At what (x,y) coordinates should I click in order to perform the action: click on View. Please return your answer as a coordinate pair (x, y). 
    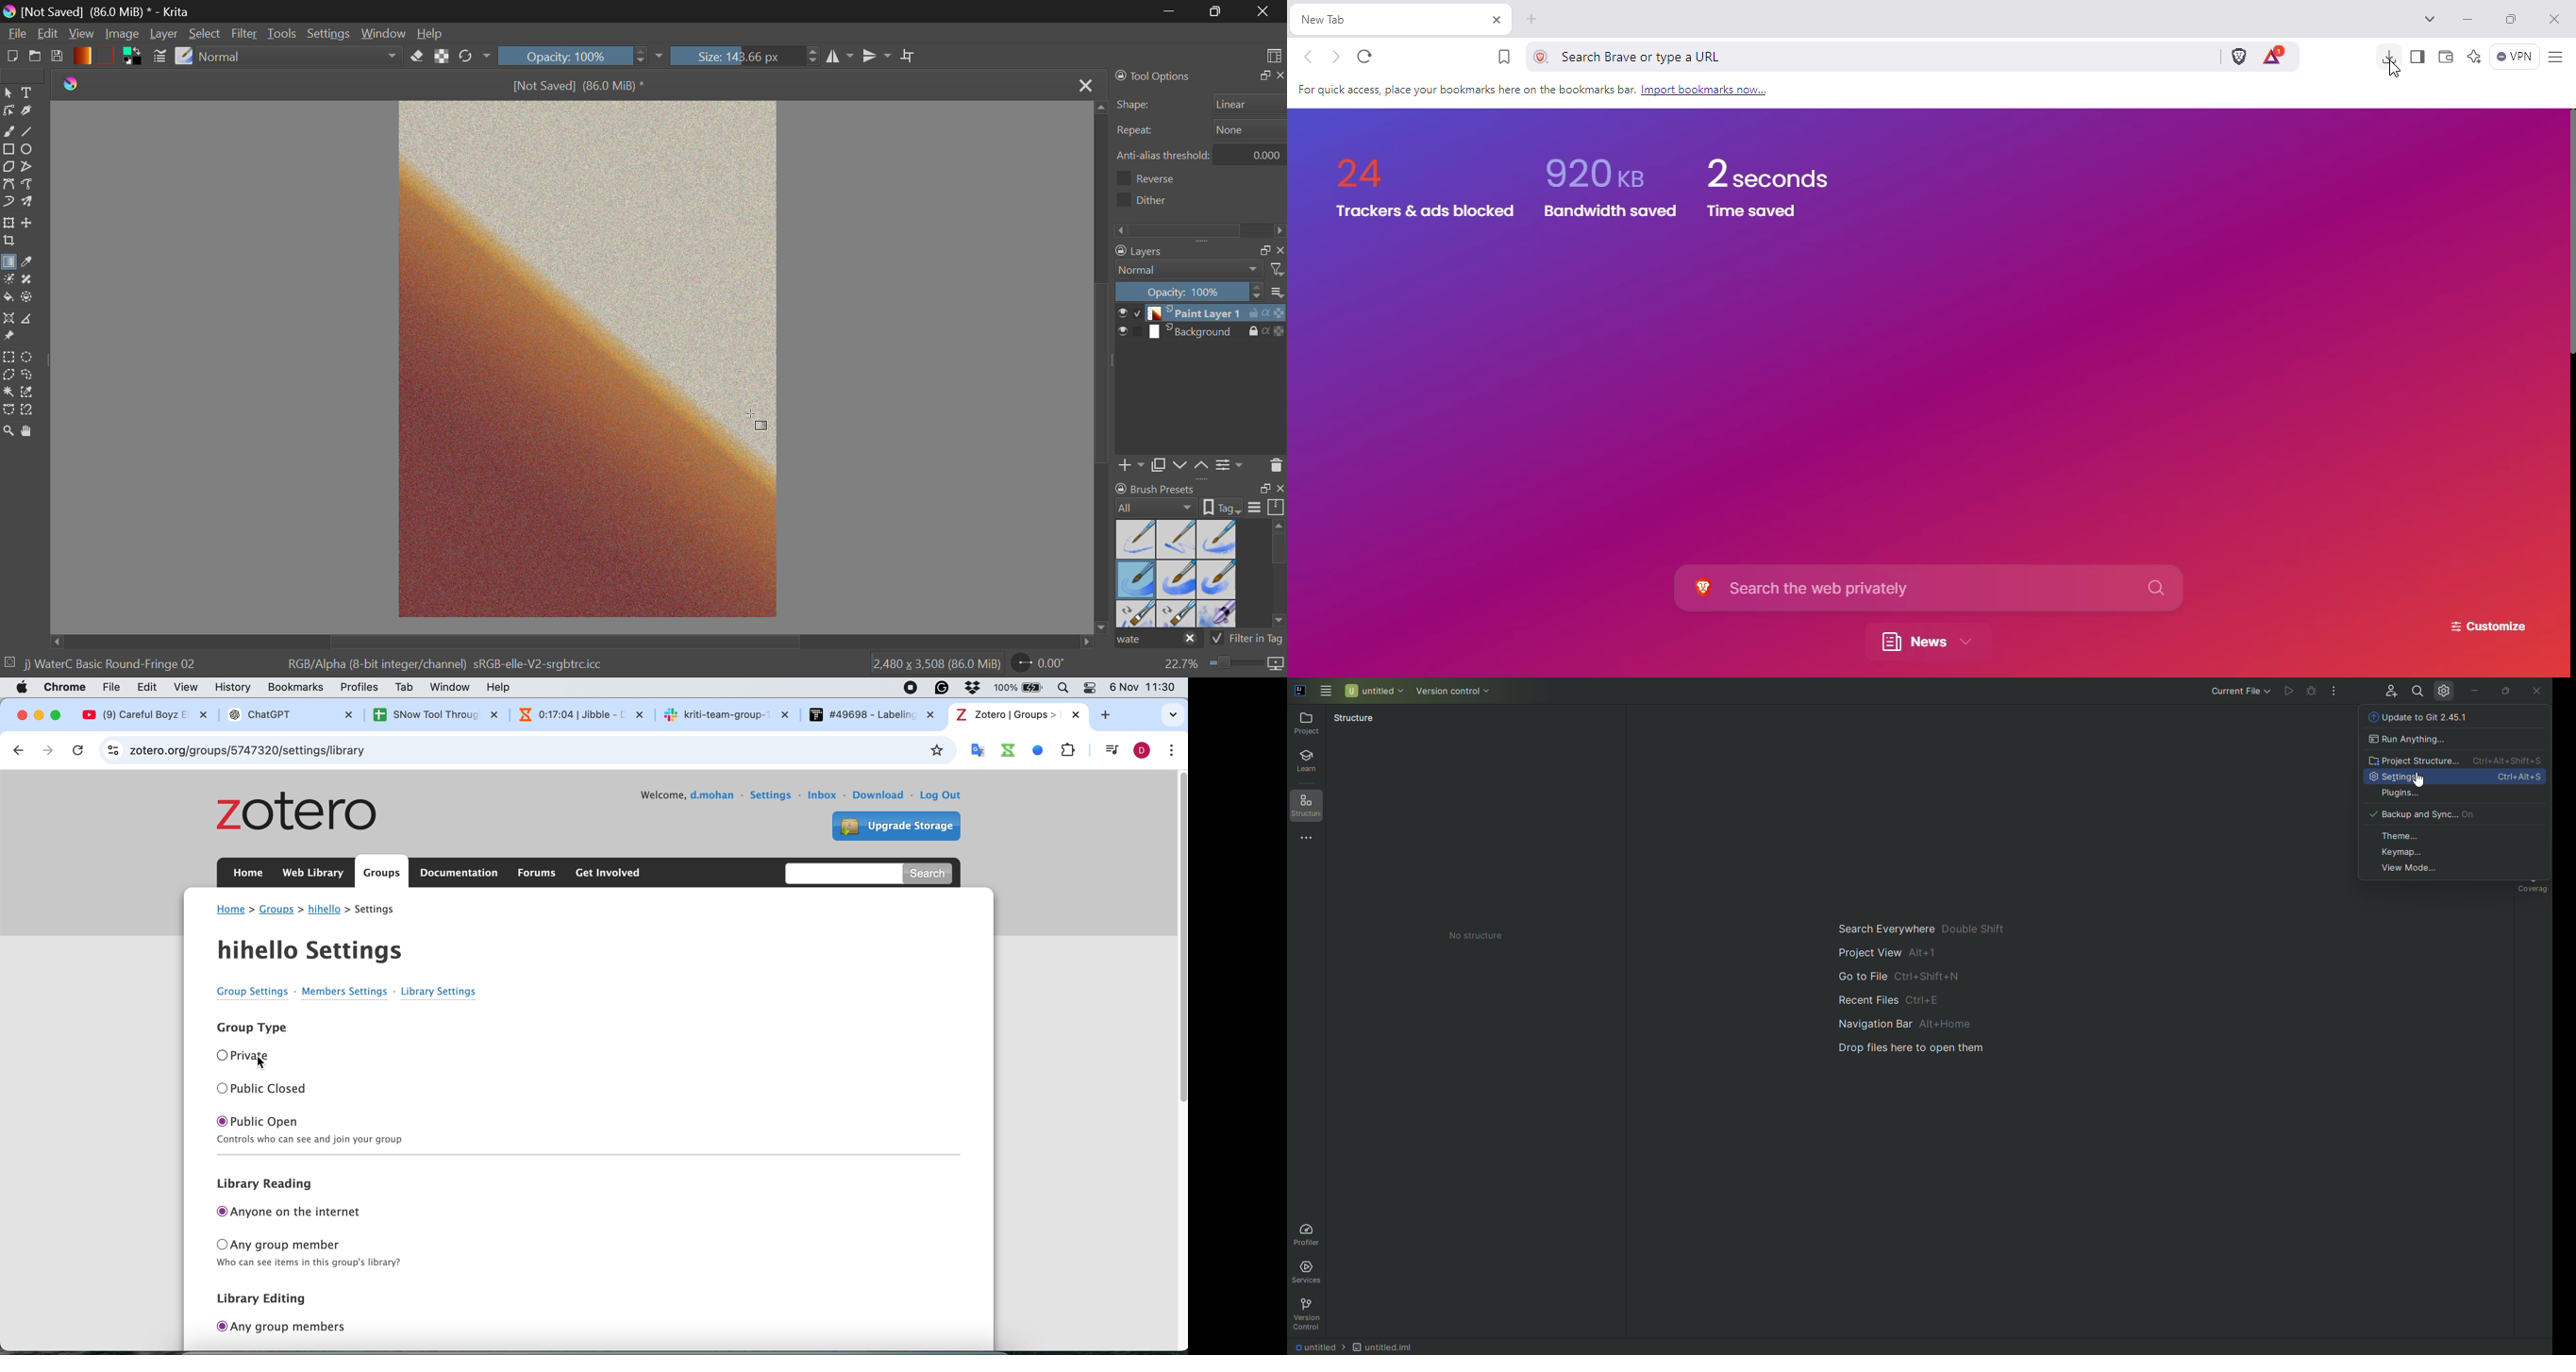
    Looking at the image, I should click on (80, 34).